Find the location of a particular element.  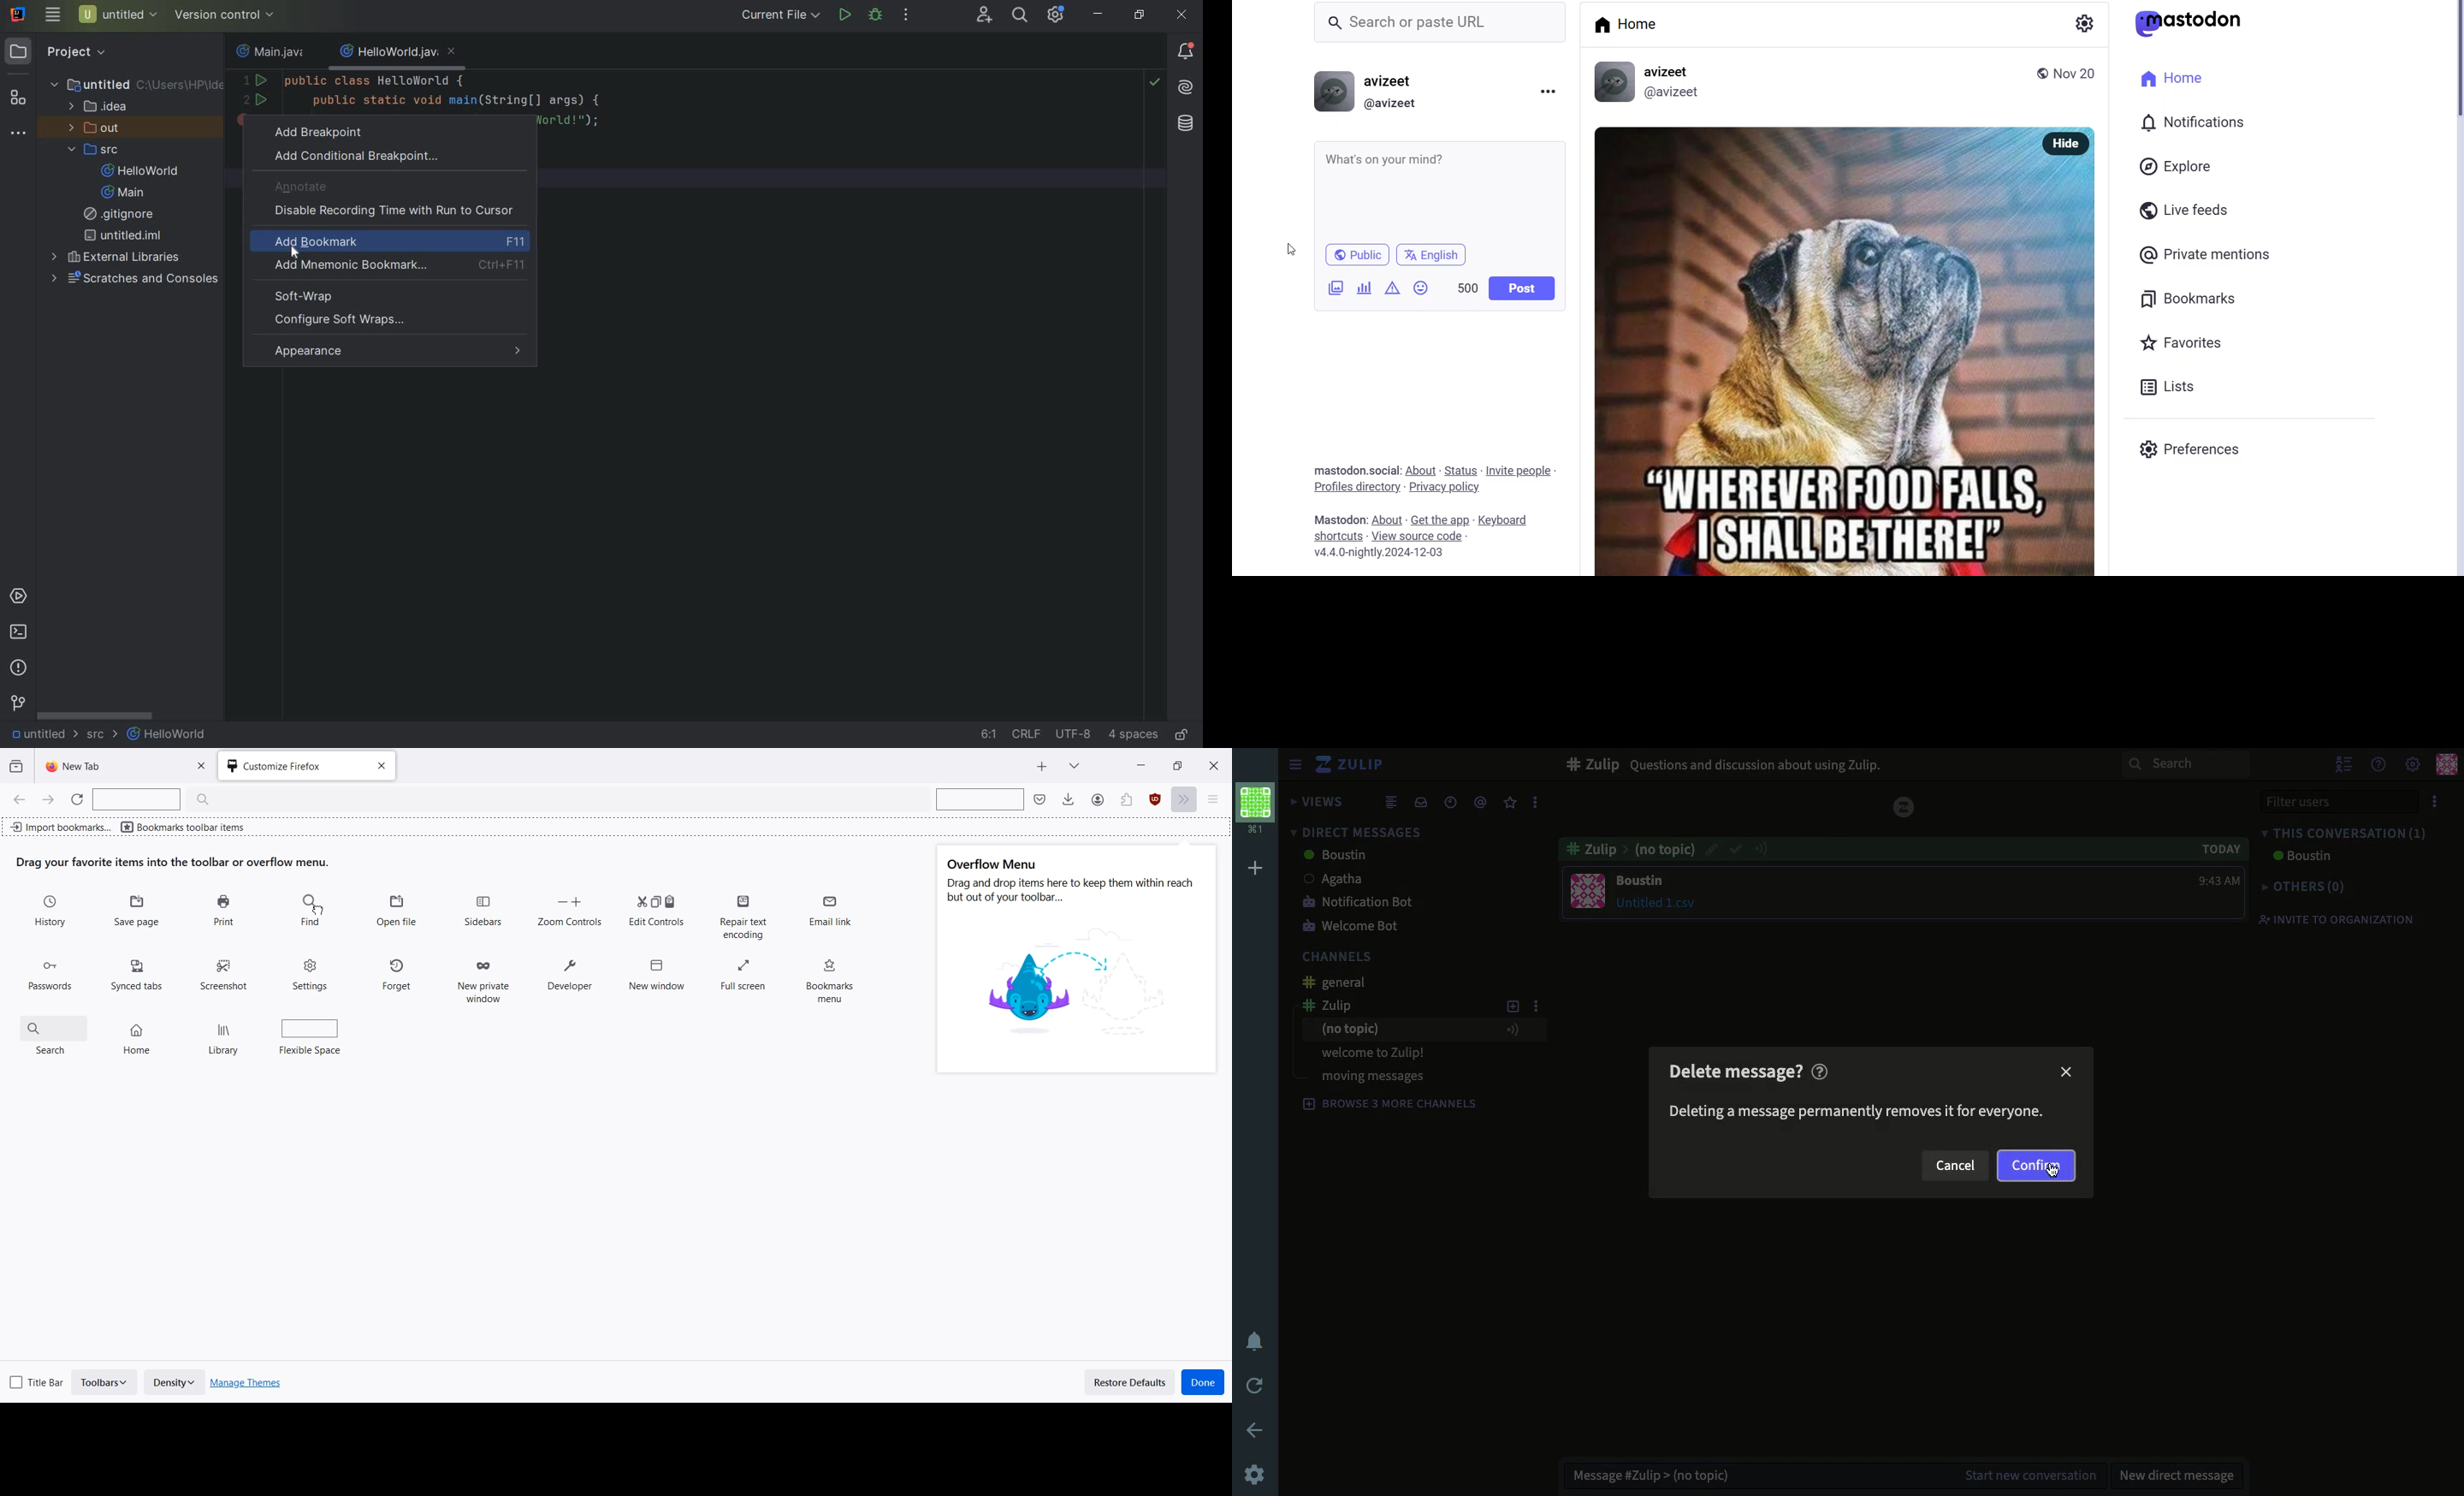

Drag Cursor is located at coordinates (318, 910).